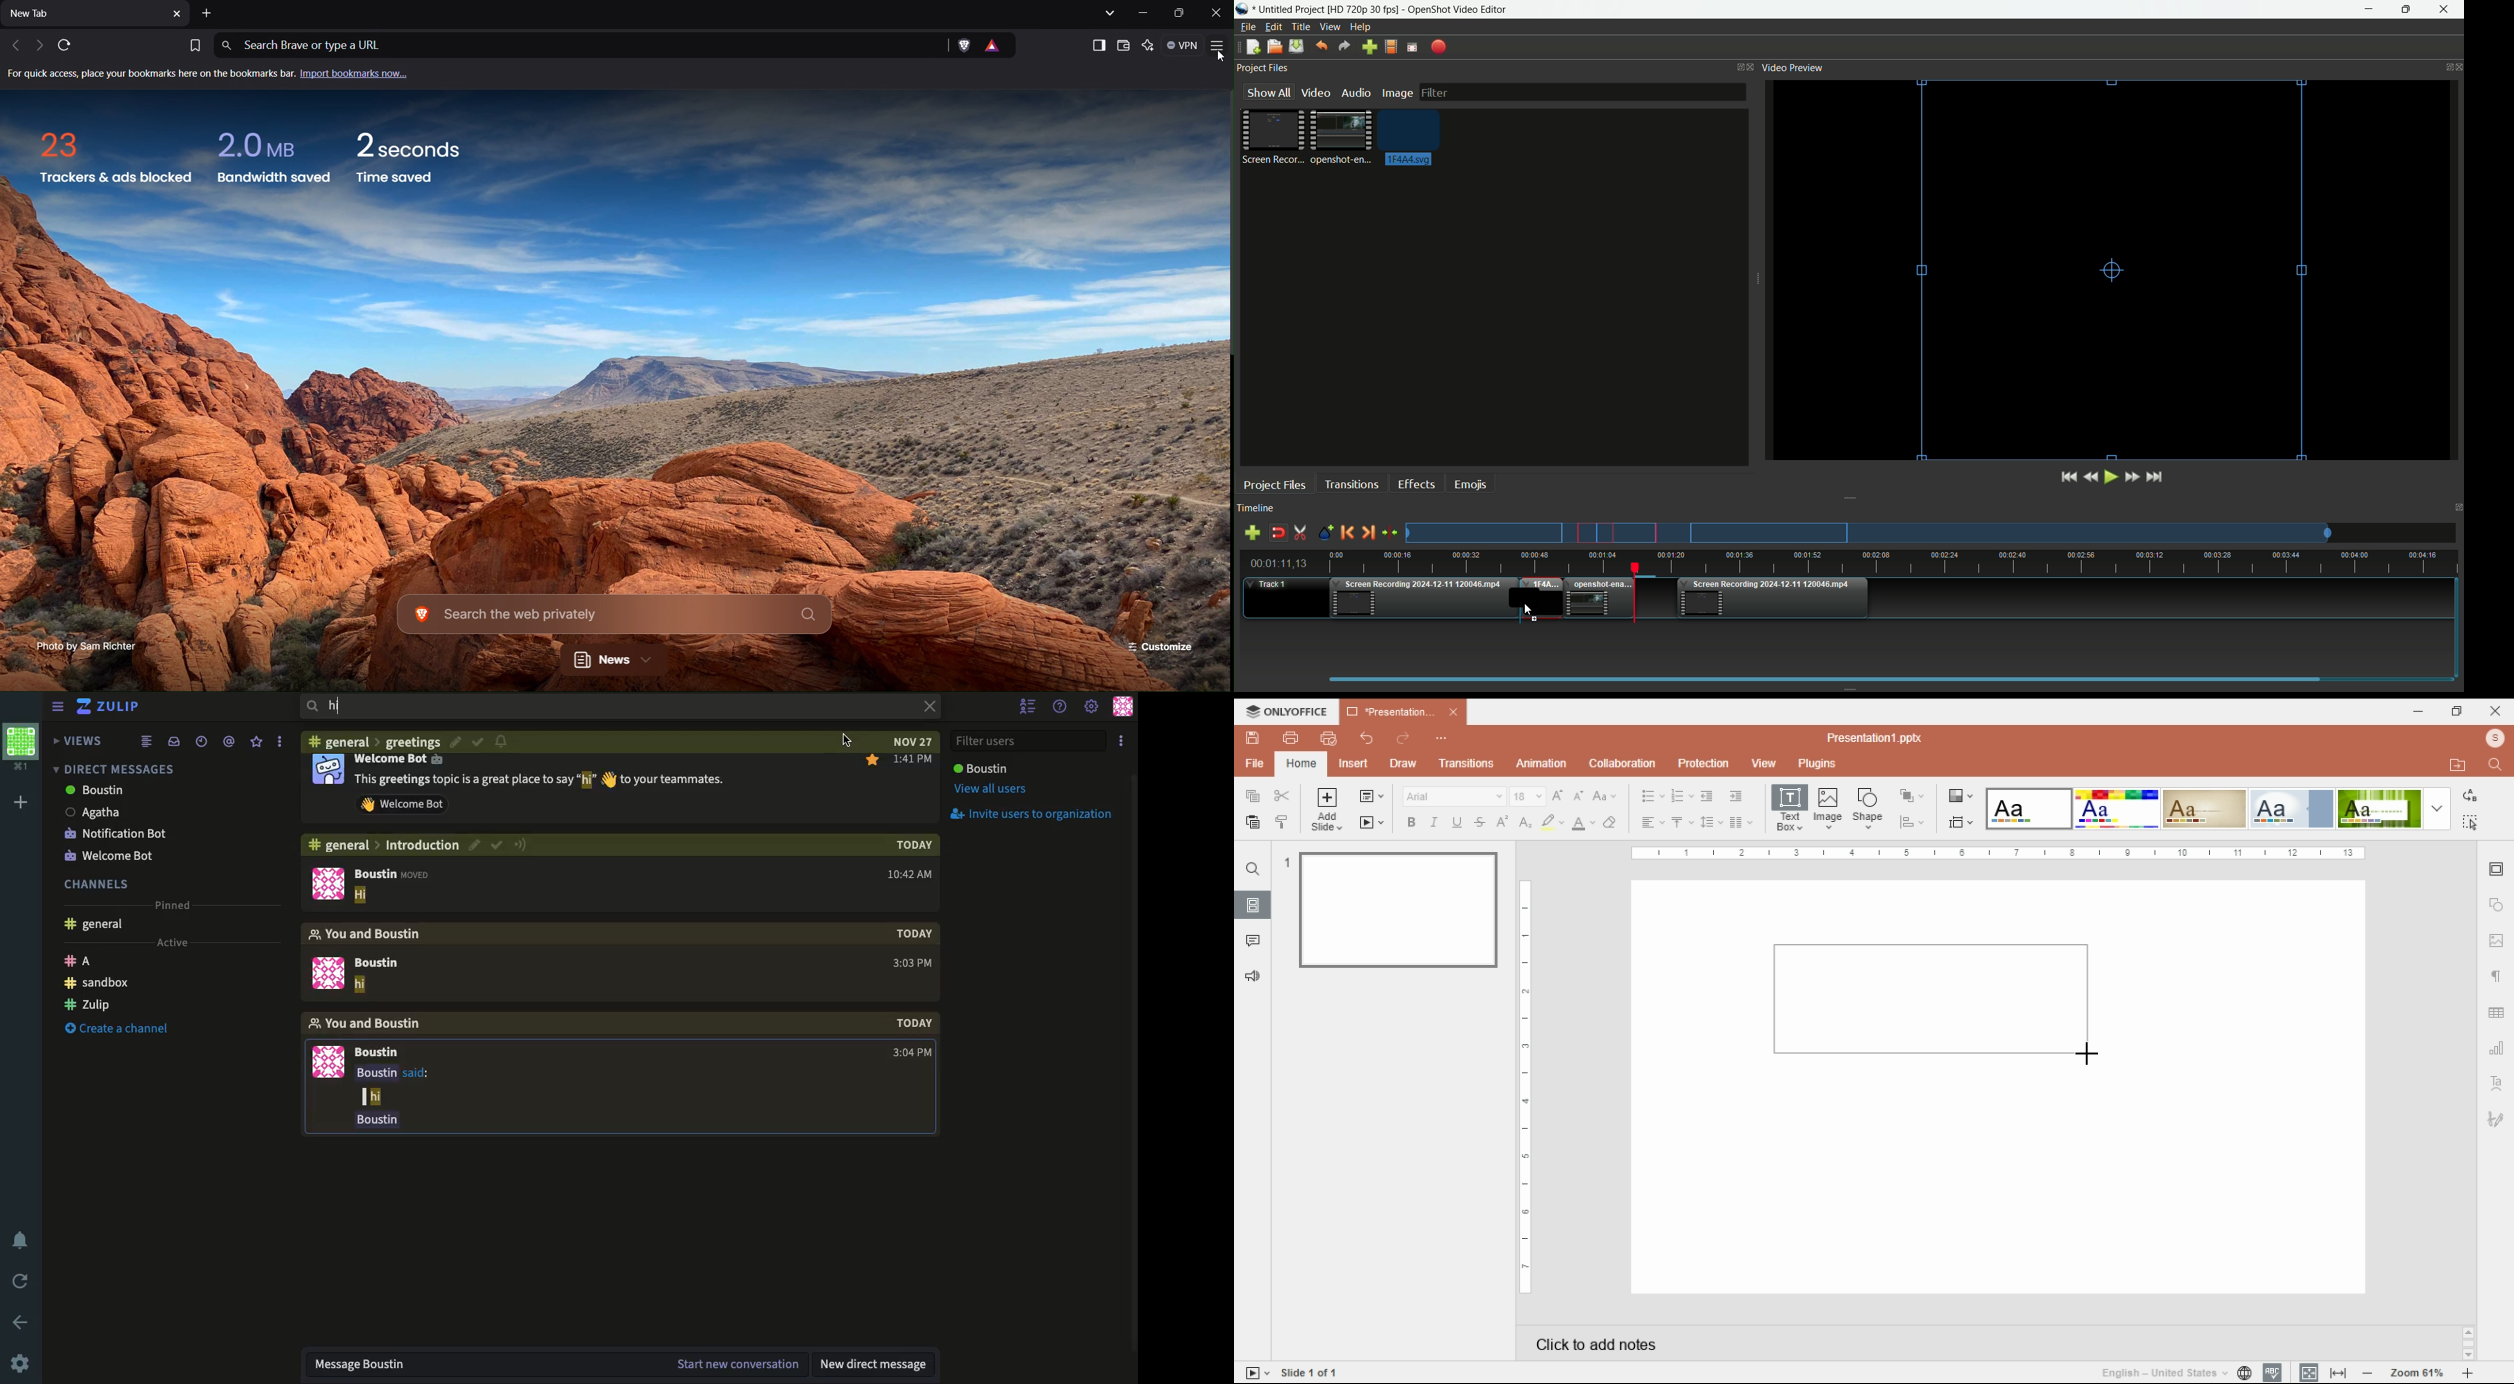  Describe the element at coordinates (1329, 28) in the screenshot. I see `View menu` at that location.